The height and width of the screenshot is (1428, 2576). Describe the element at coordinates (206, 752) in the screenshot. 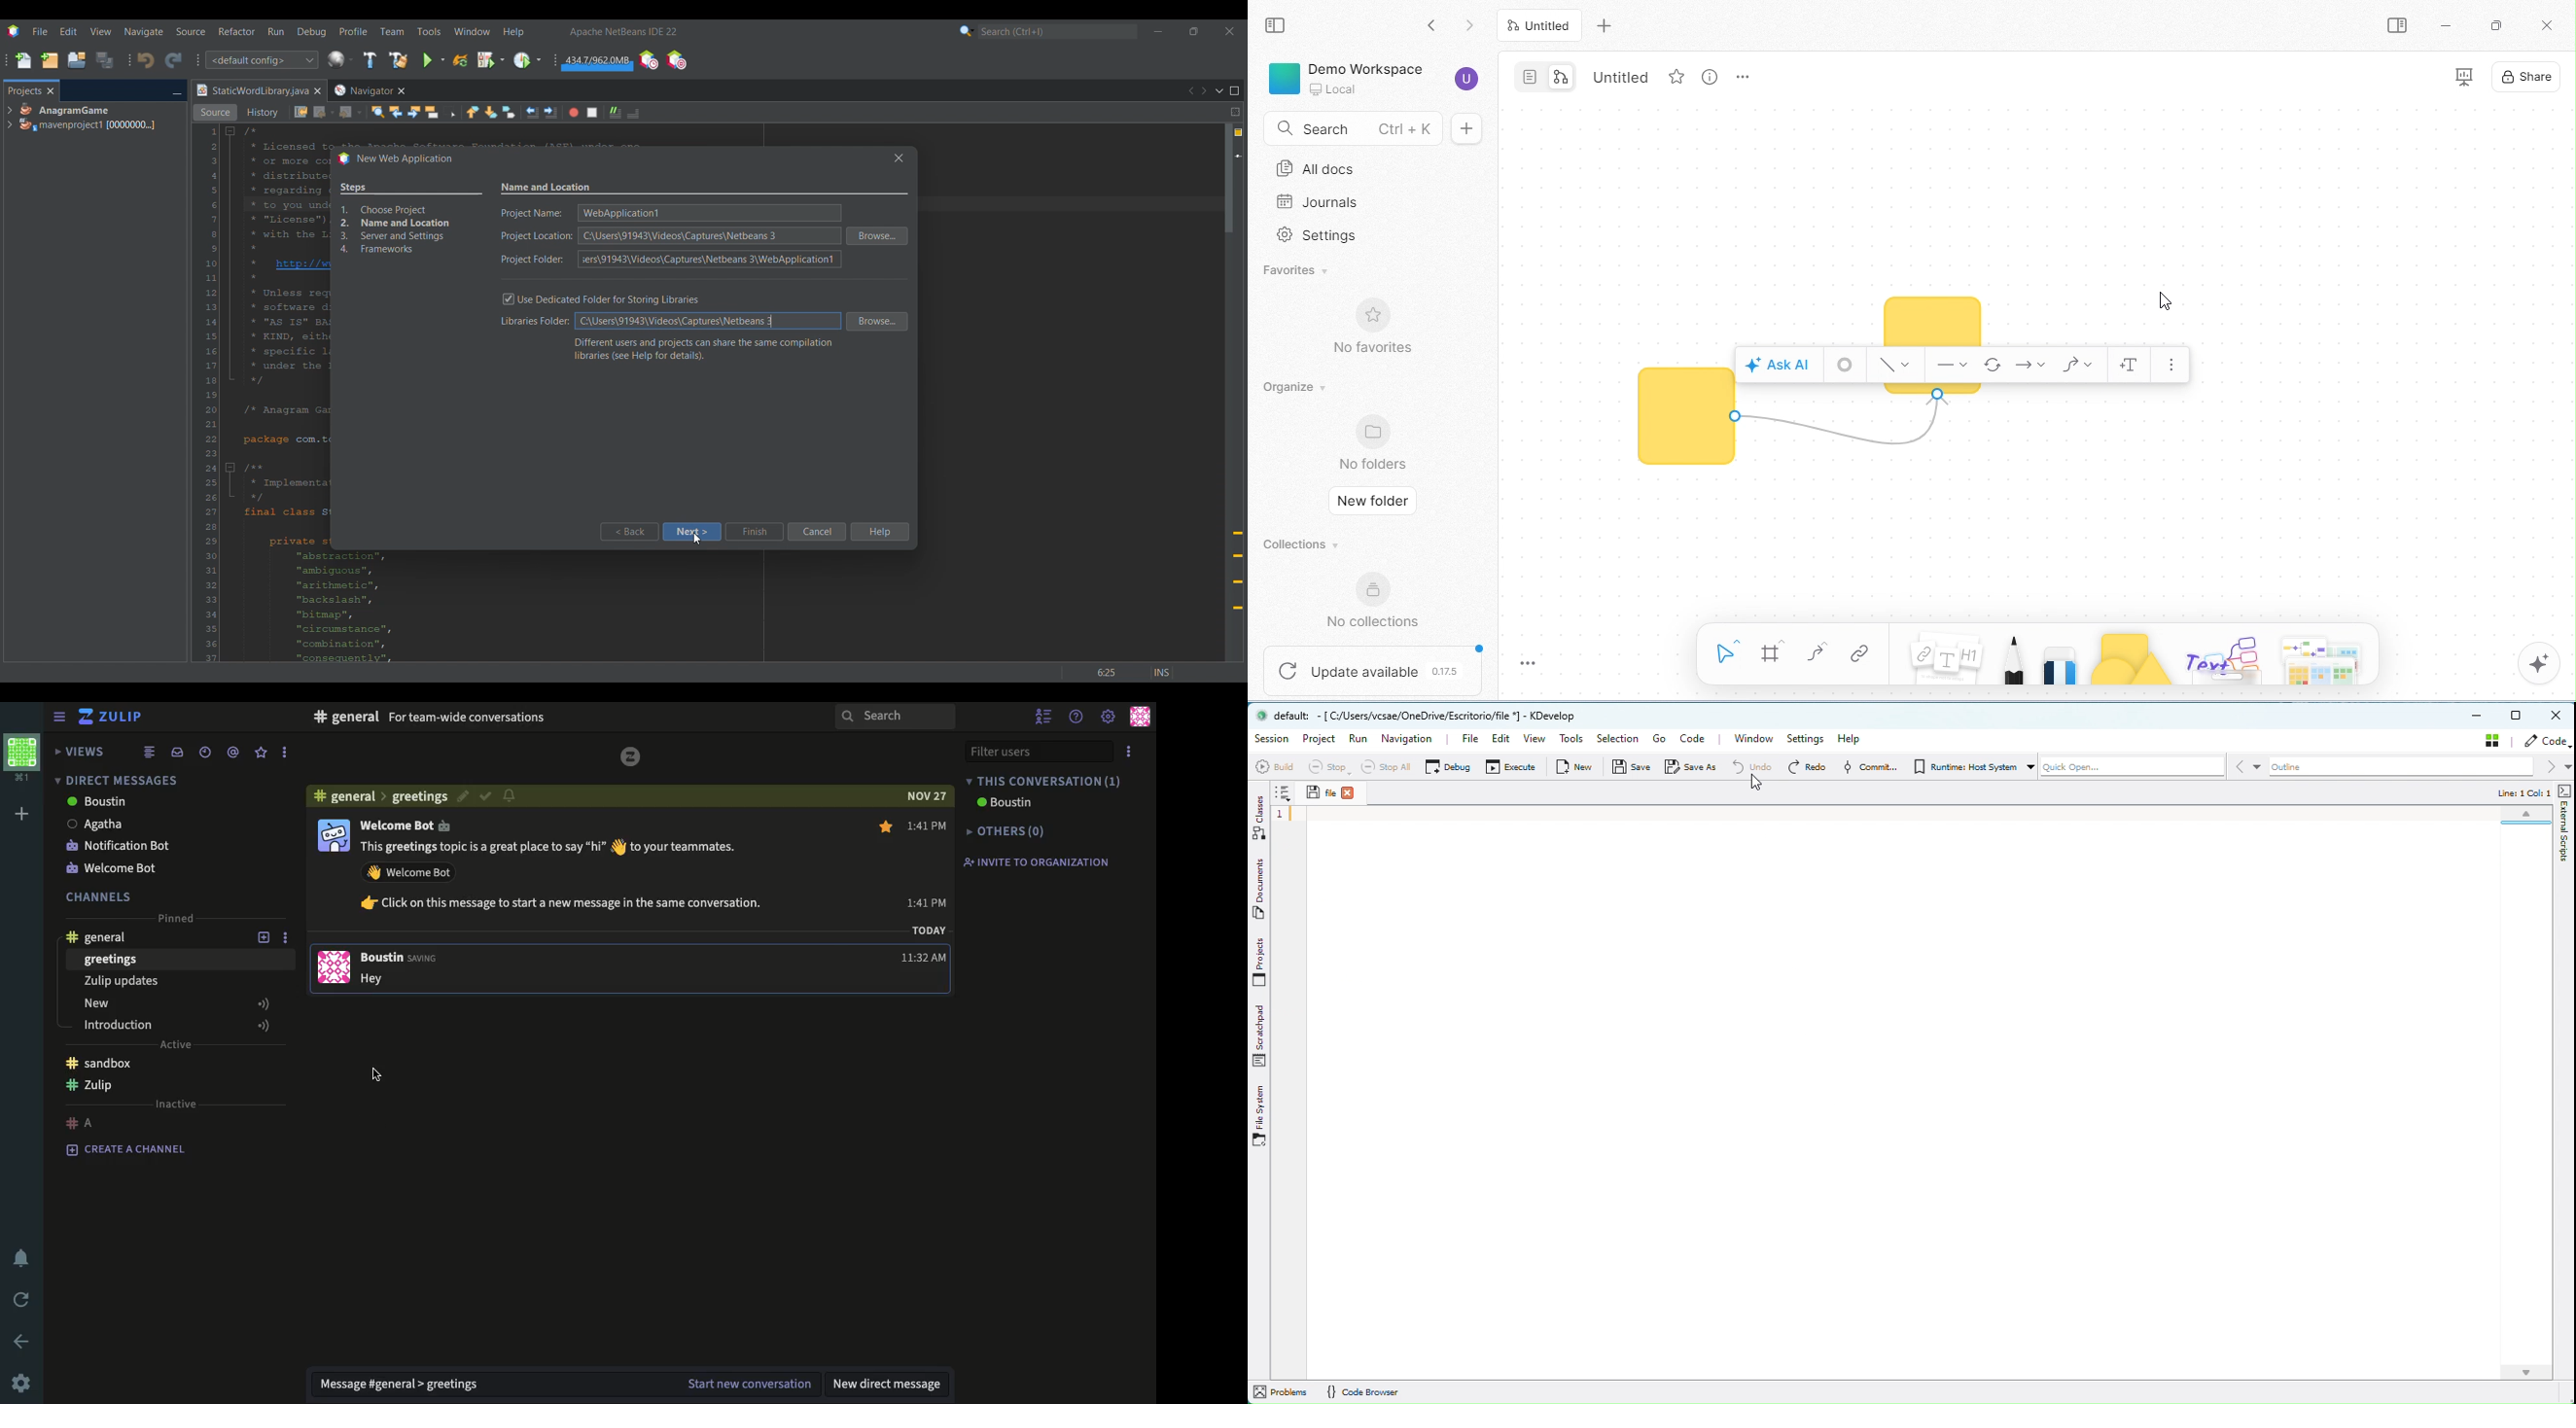

I see `time` at that location.